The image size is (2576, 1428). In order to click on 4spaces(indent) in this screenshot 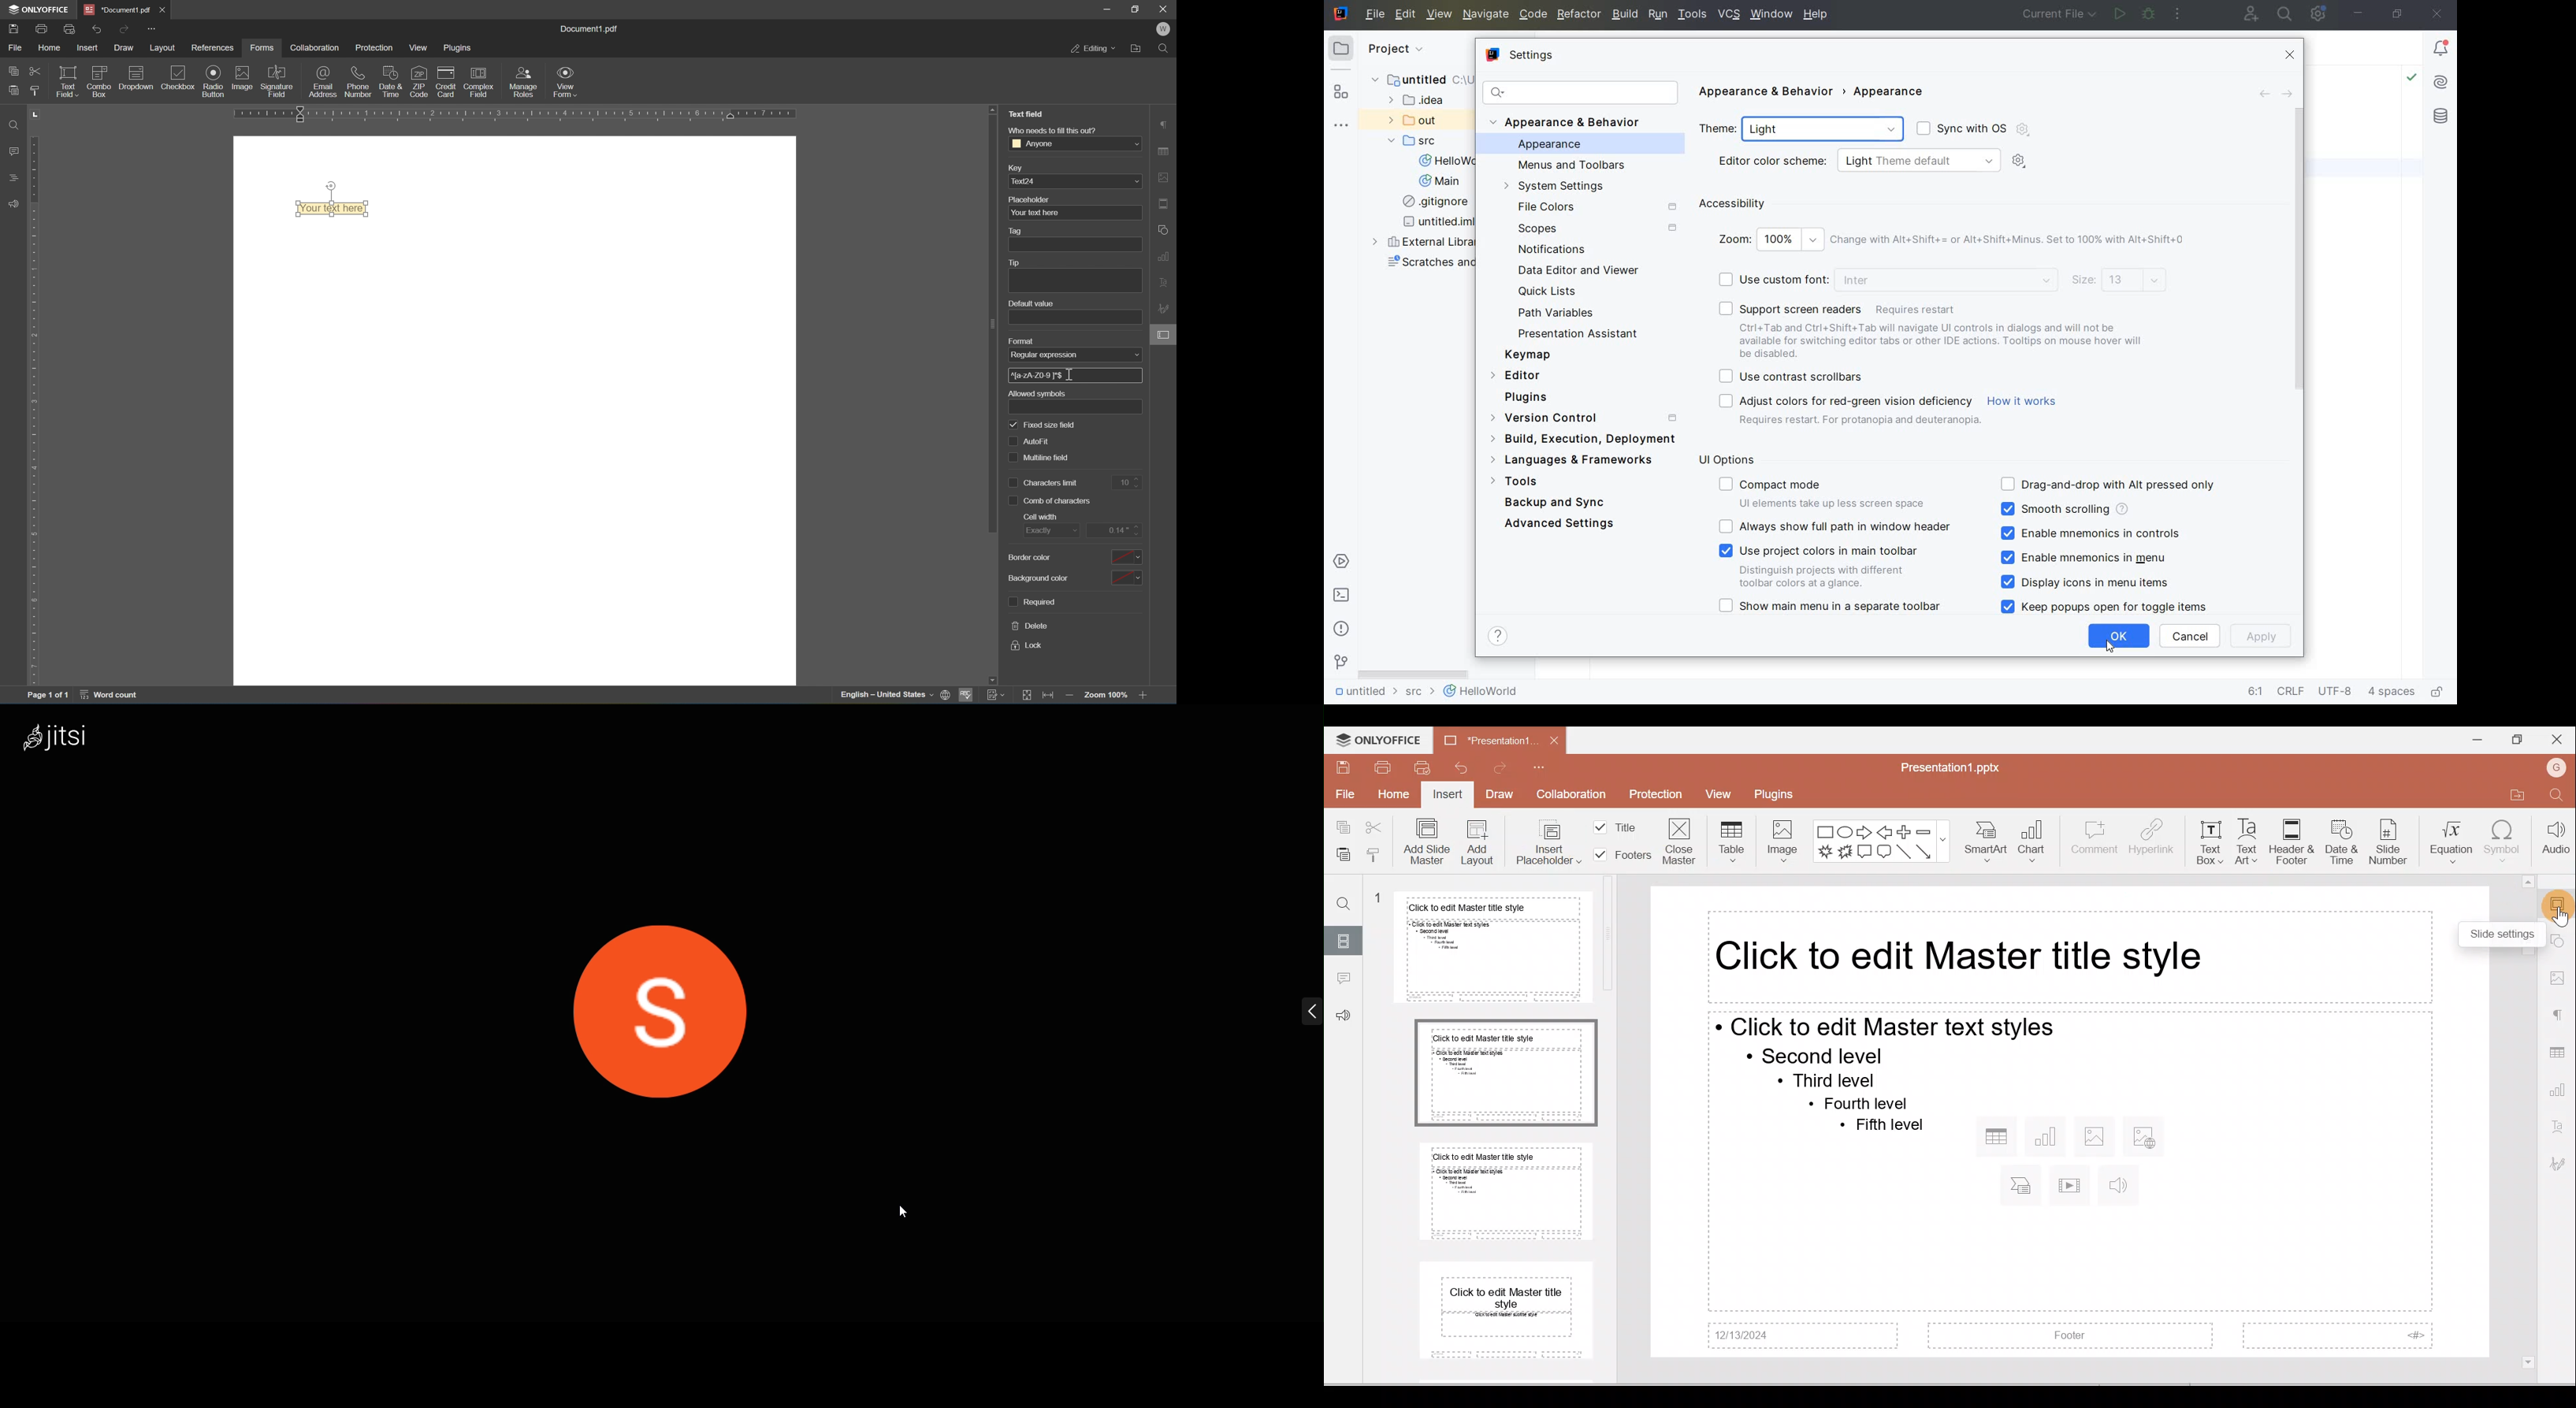, I will do `click(2393, 694)`.